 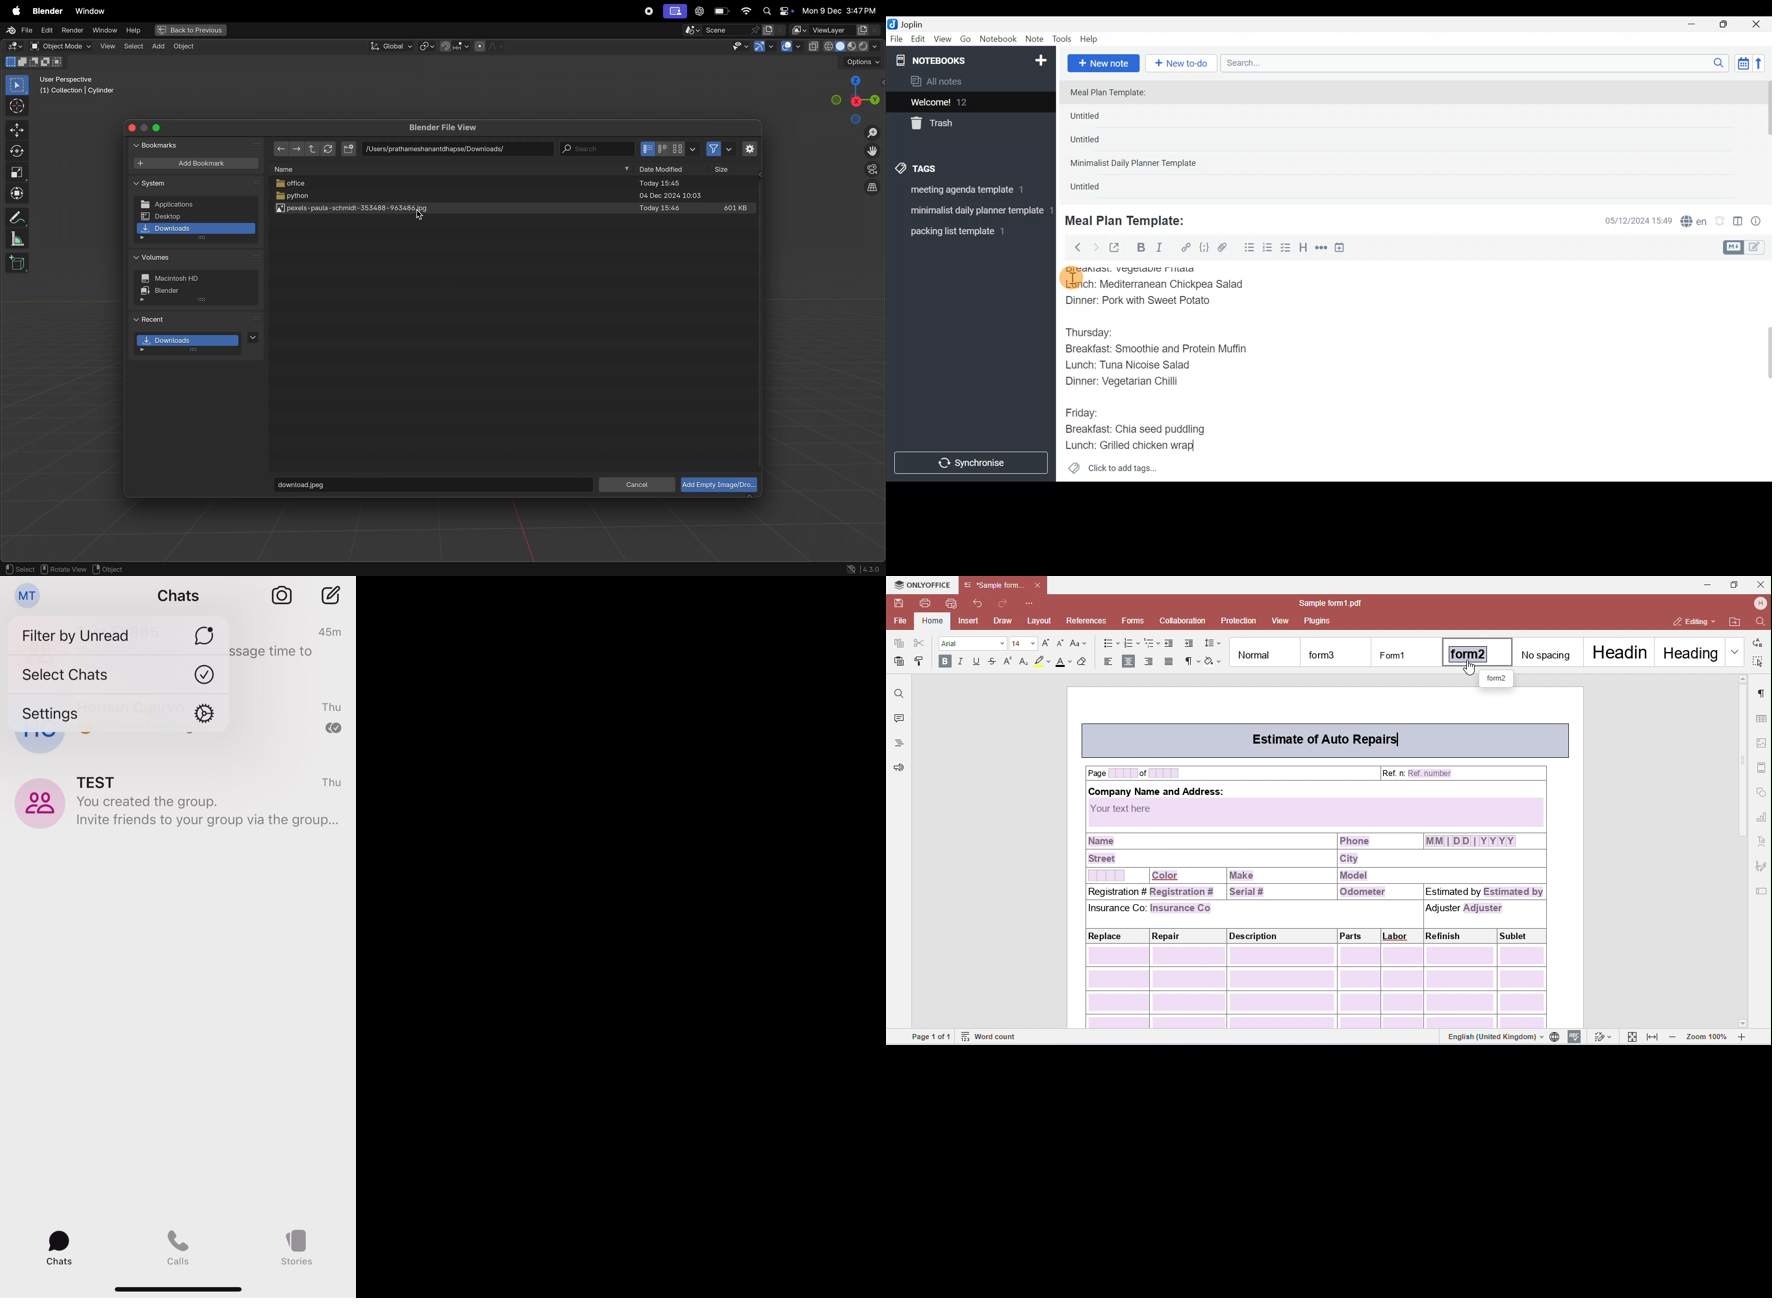 What do you see at coordinates (670, 149) in the screenshot?
I see `icon view` at bounding box center [670, 149].